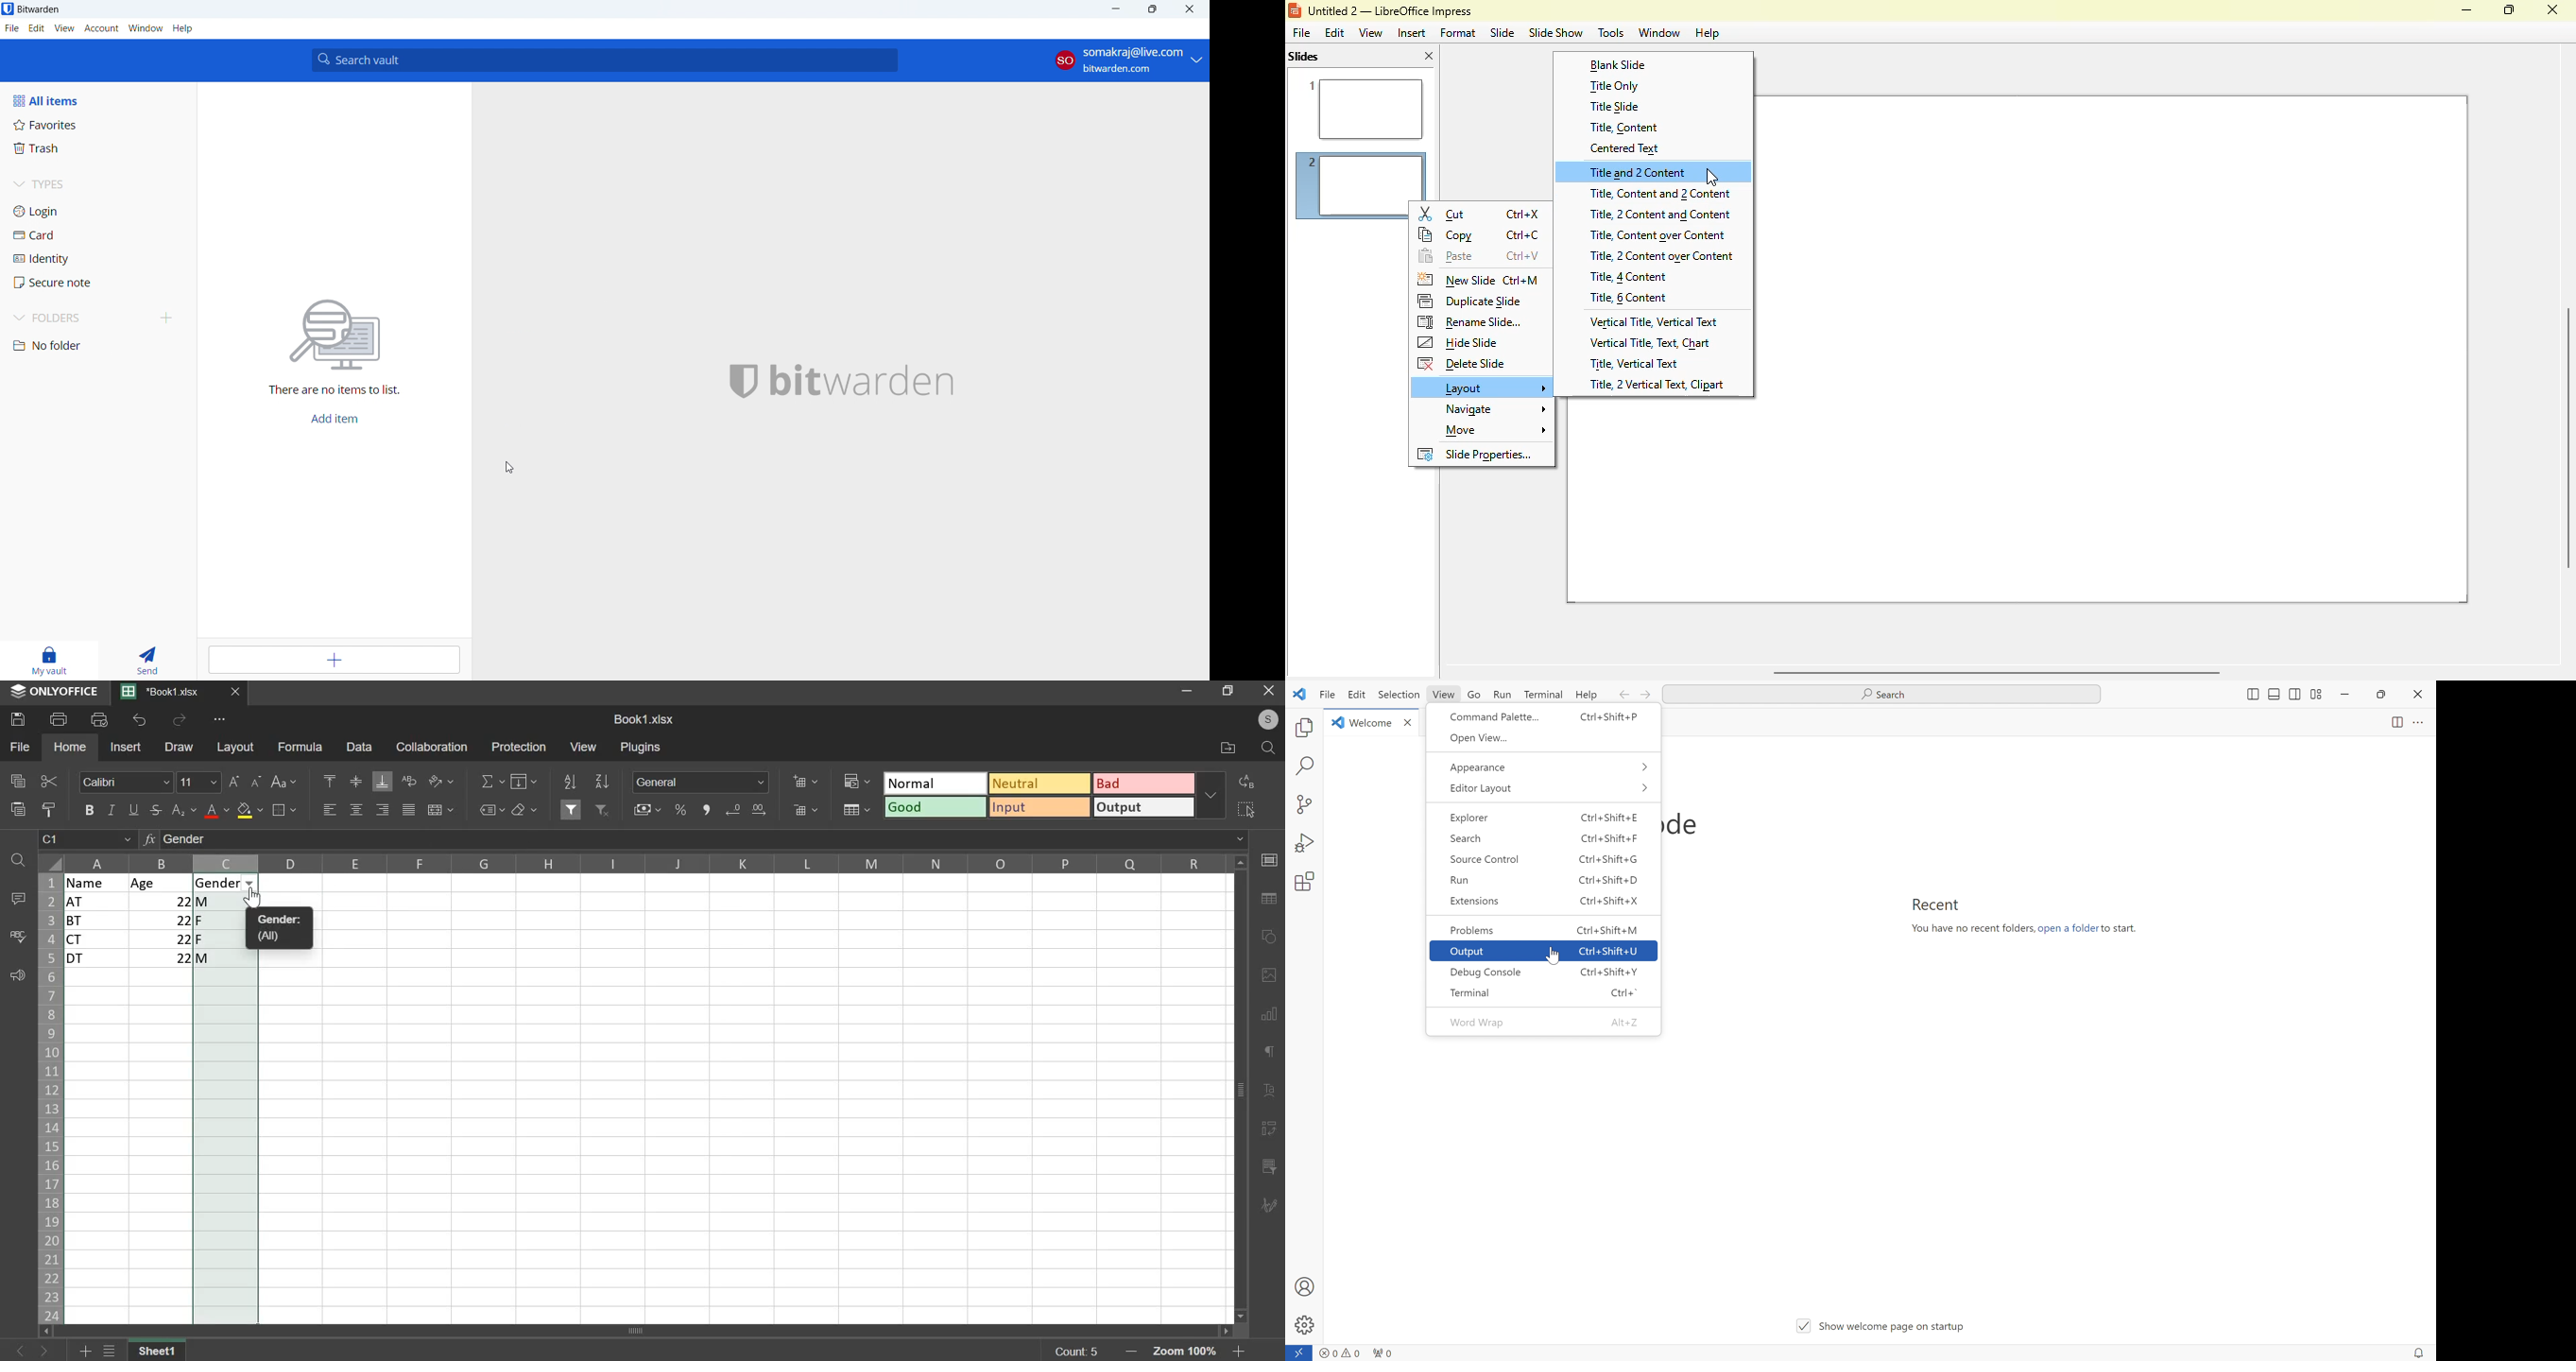 The image size is (2576, 1372). What do you see at coordinates (1267, 693) in the screenshot?
I see `close window` at bounding box center [1267, 693].